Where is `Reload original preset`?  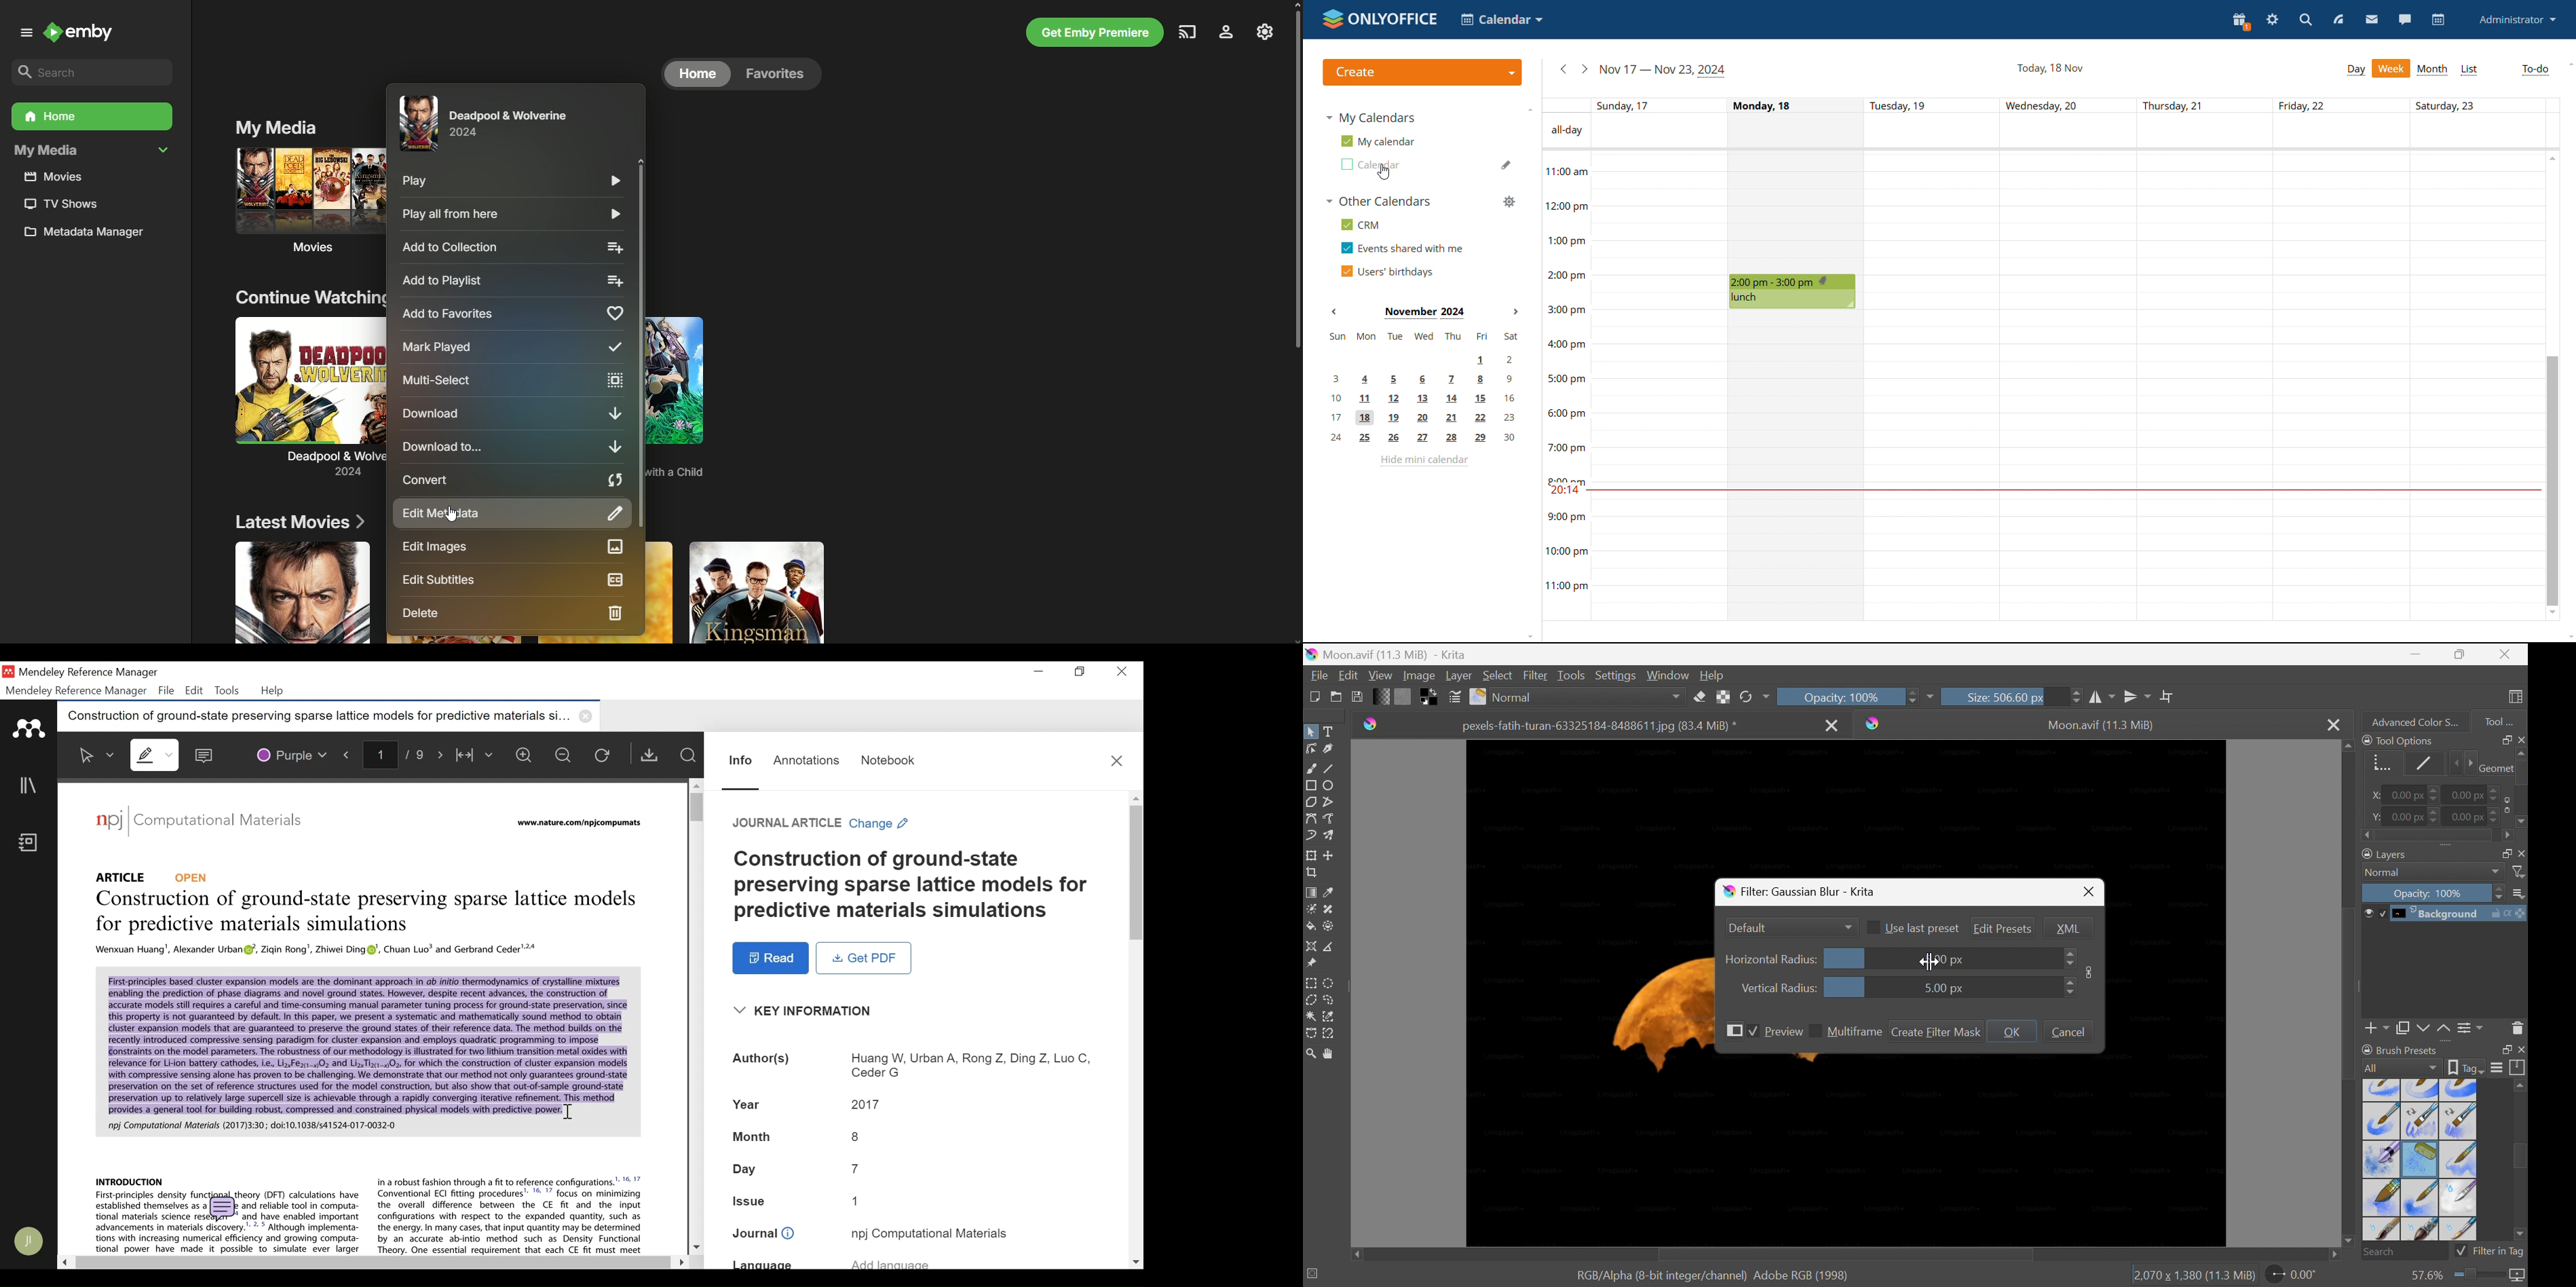
Reload original preset is located at coordinates (1754, 697).